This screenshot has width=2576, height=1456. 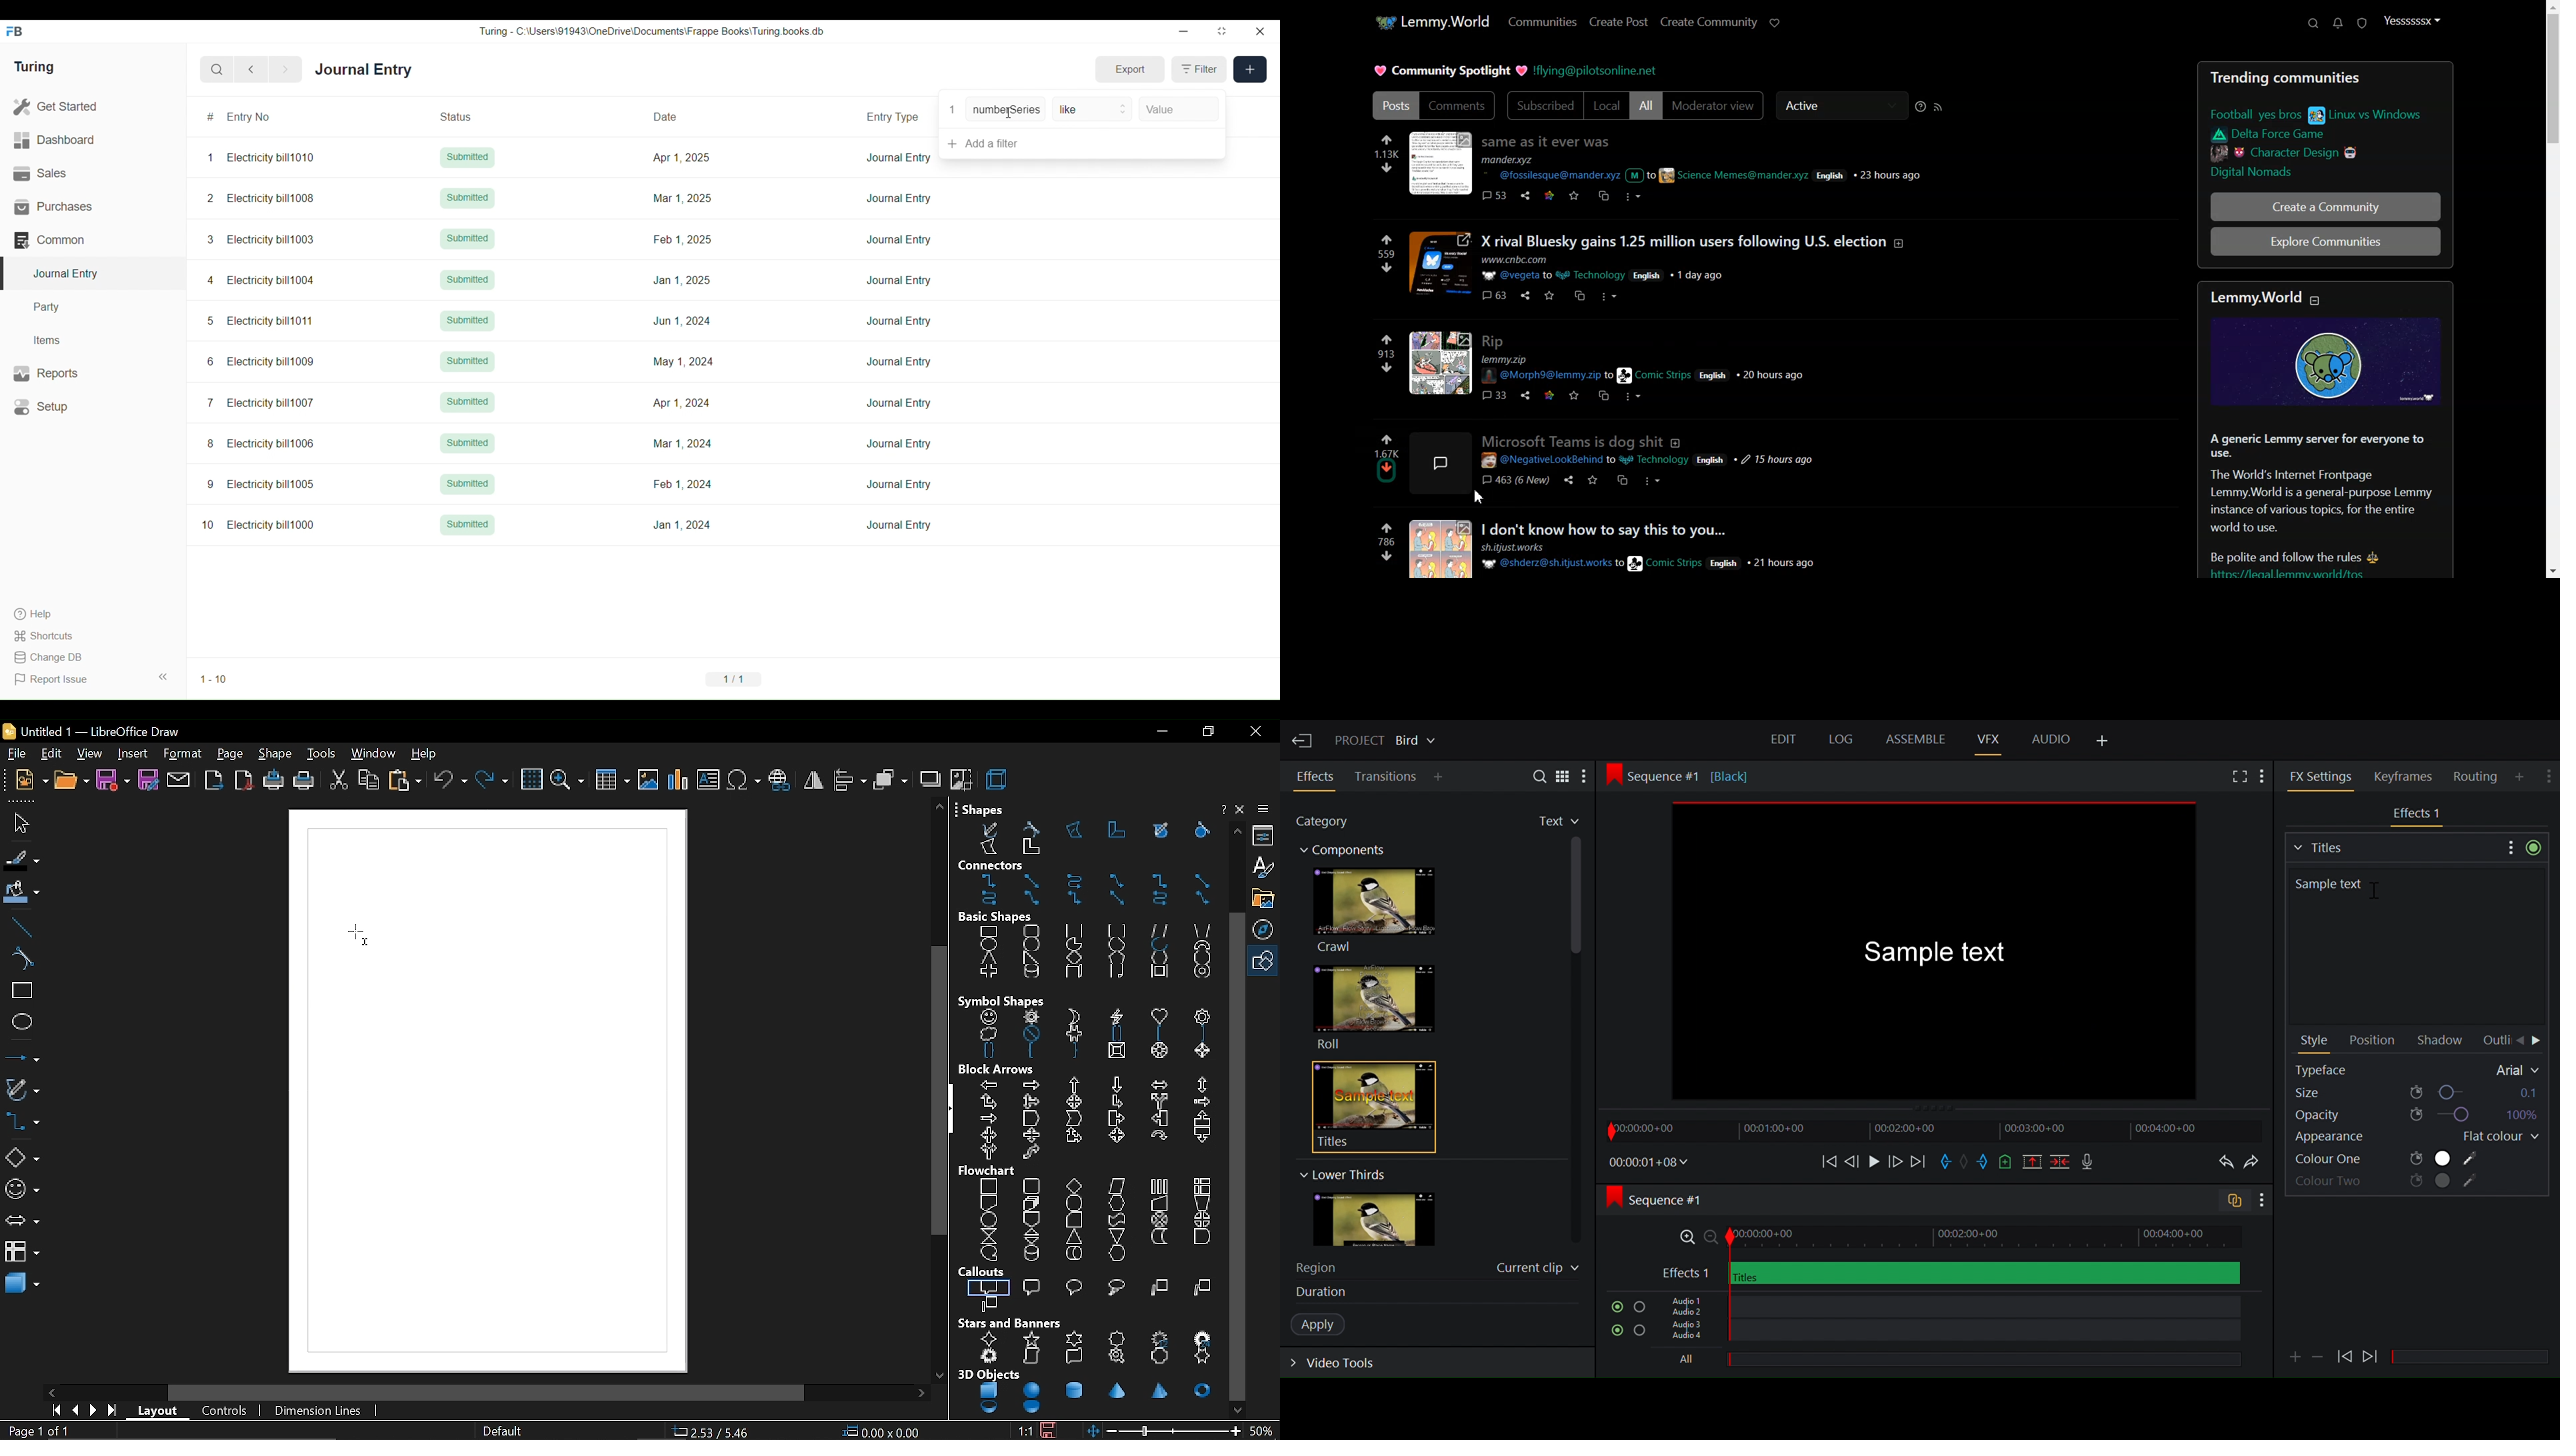 What do you see at coordinates (1162, 1357) in the screenshot?
I see `doorplate` at bounding box center [1162, 1357].